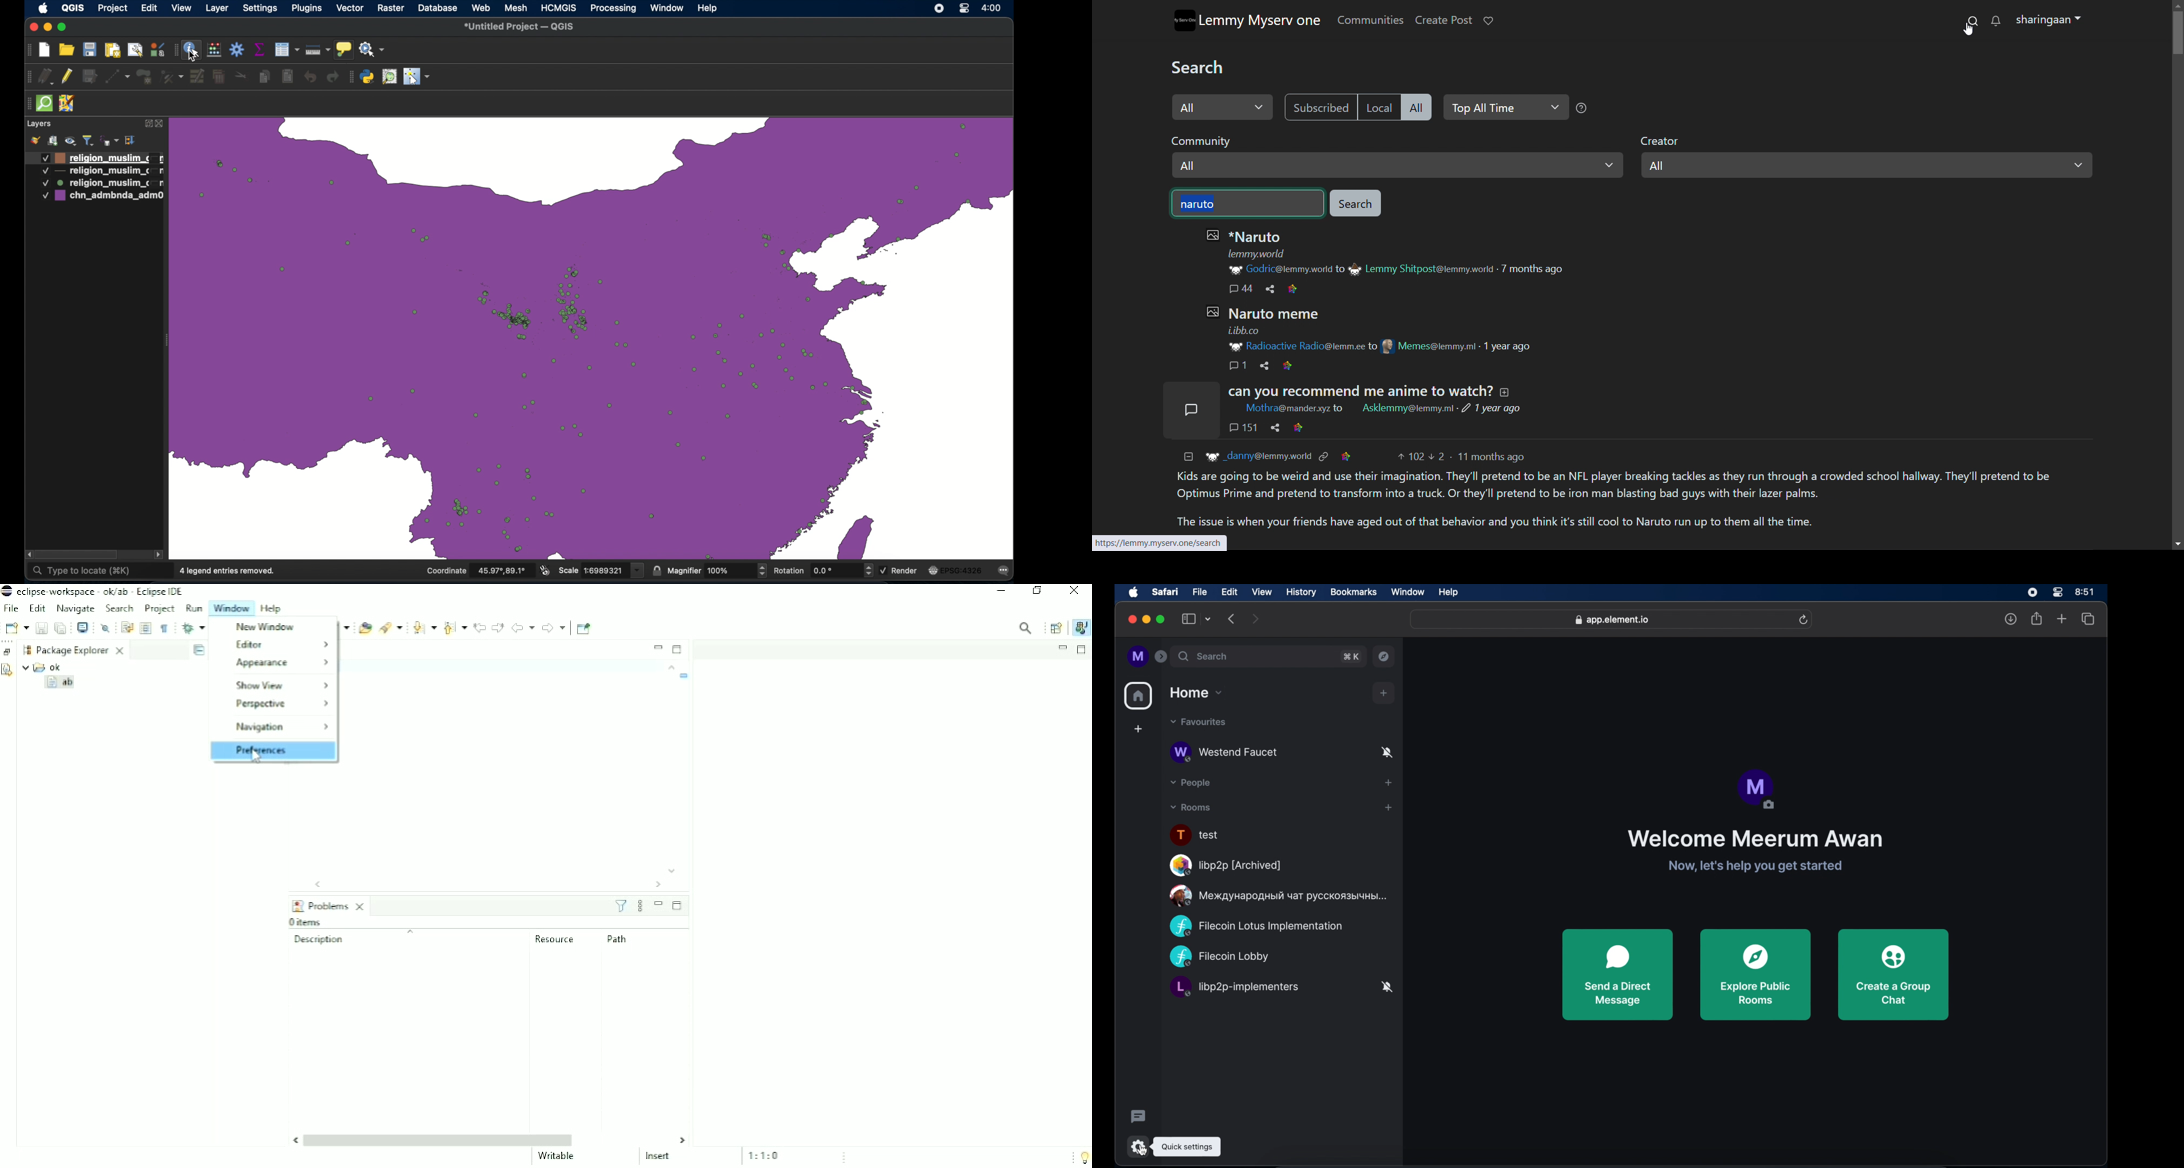 Image resolution: width=2184 pixels, height=1176 pixels. What do you see at coordinates (1354, 593) in the screenshot?
I see `bookmarks` at bounding box center [1354, 593].